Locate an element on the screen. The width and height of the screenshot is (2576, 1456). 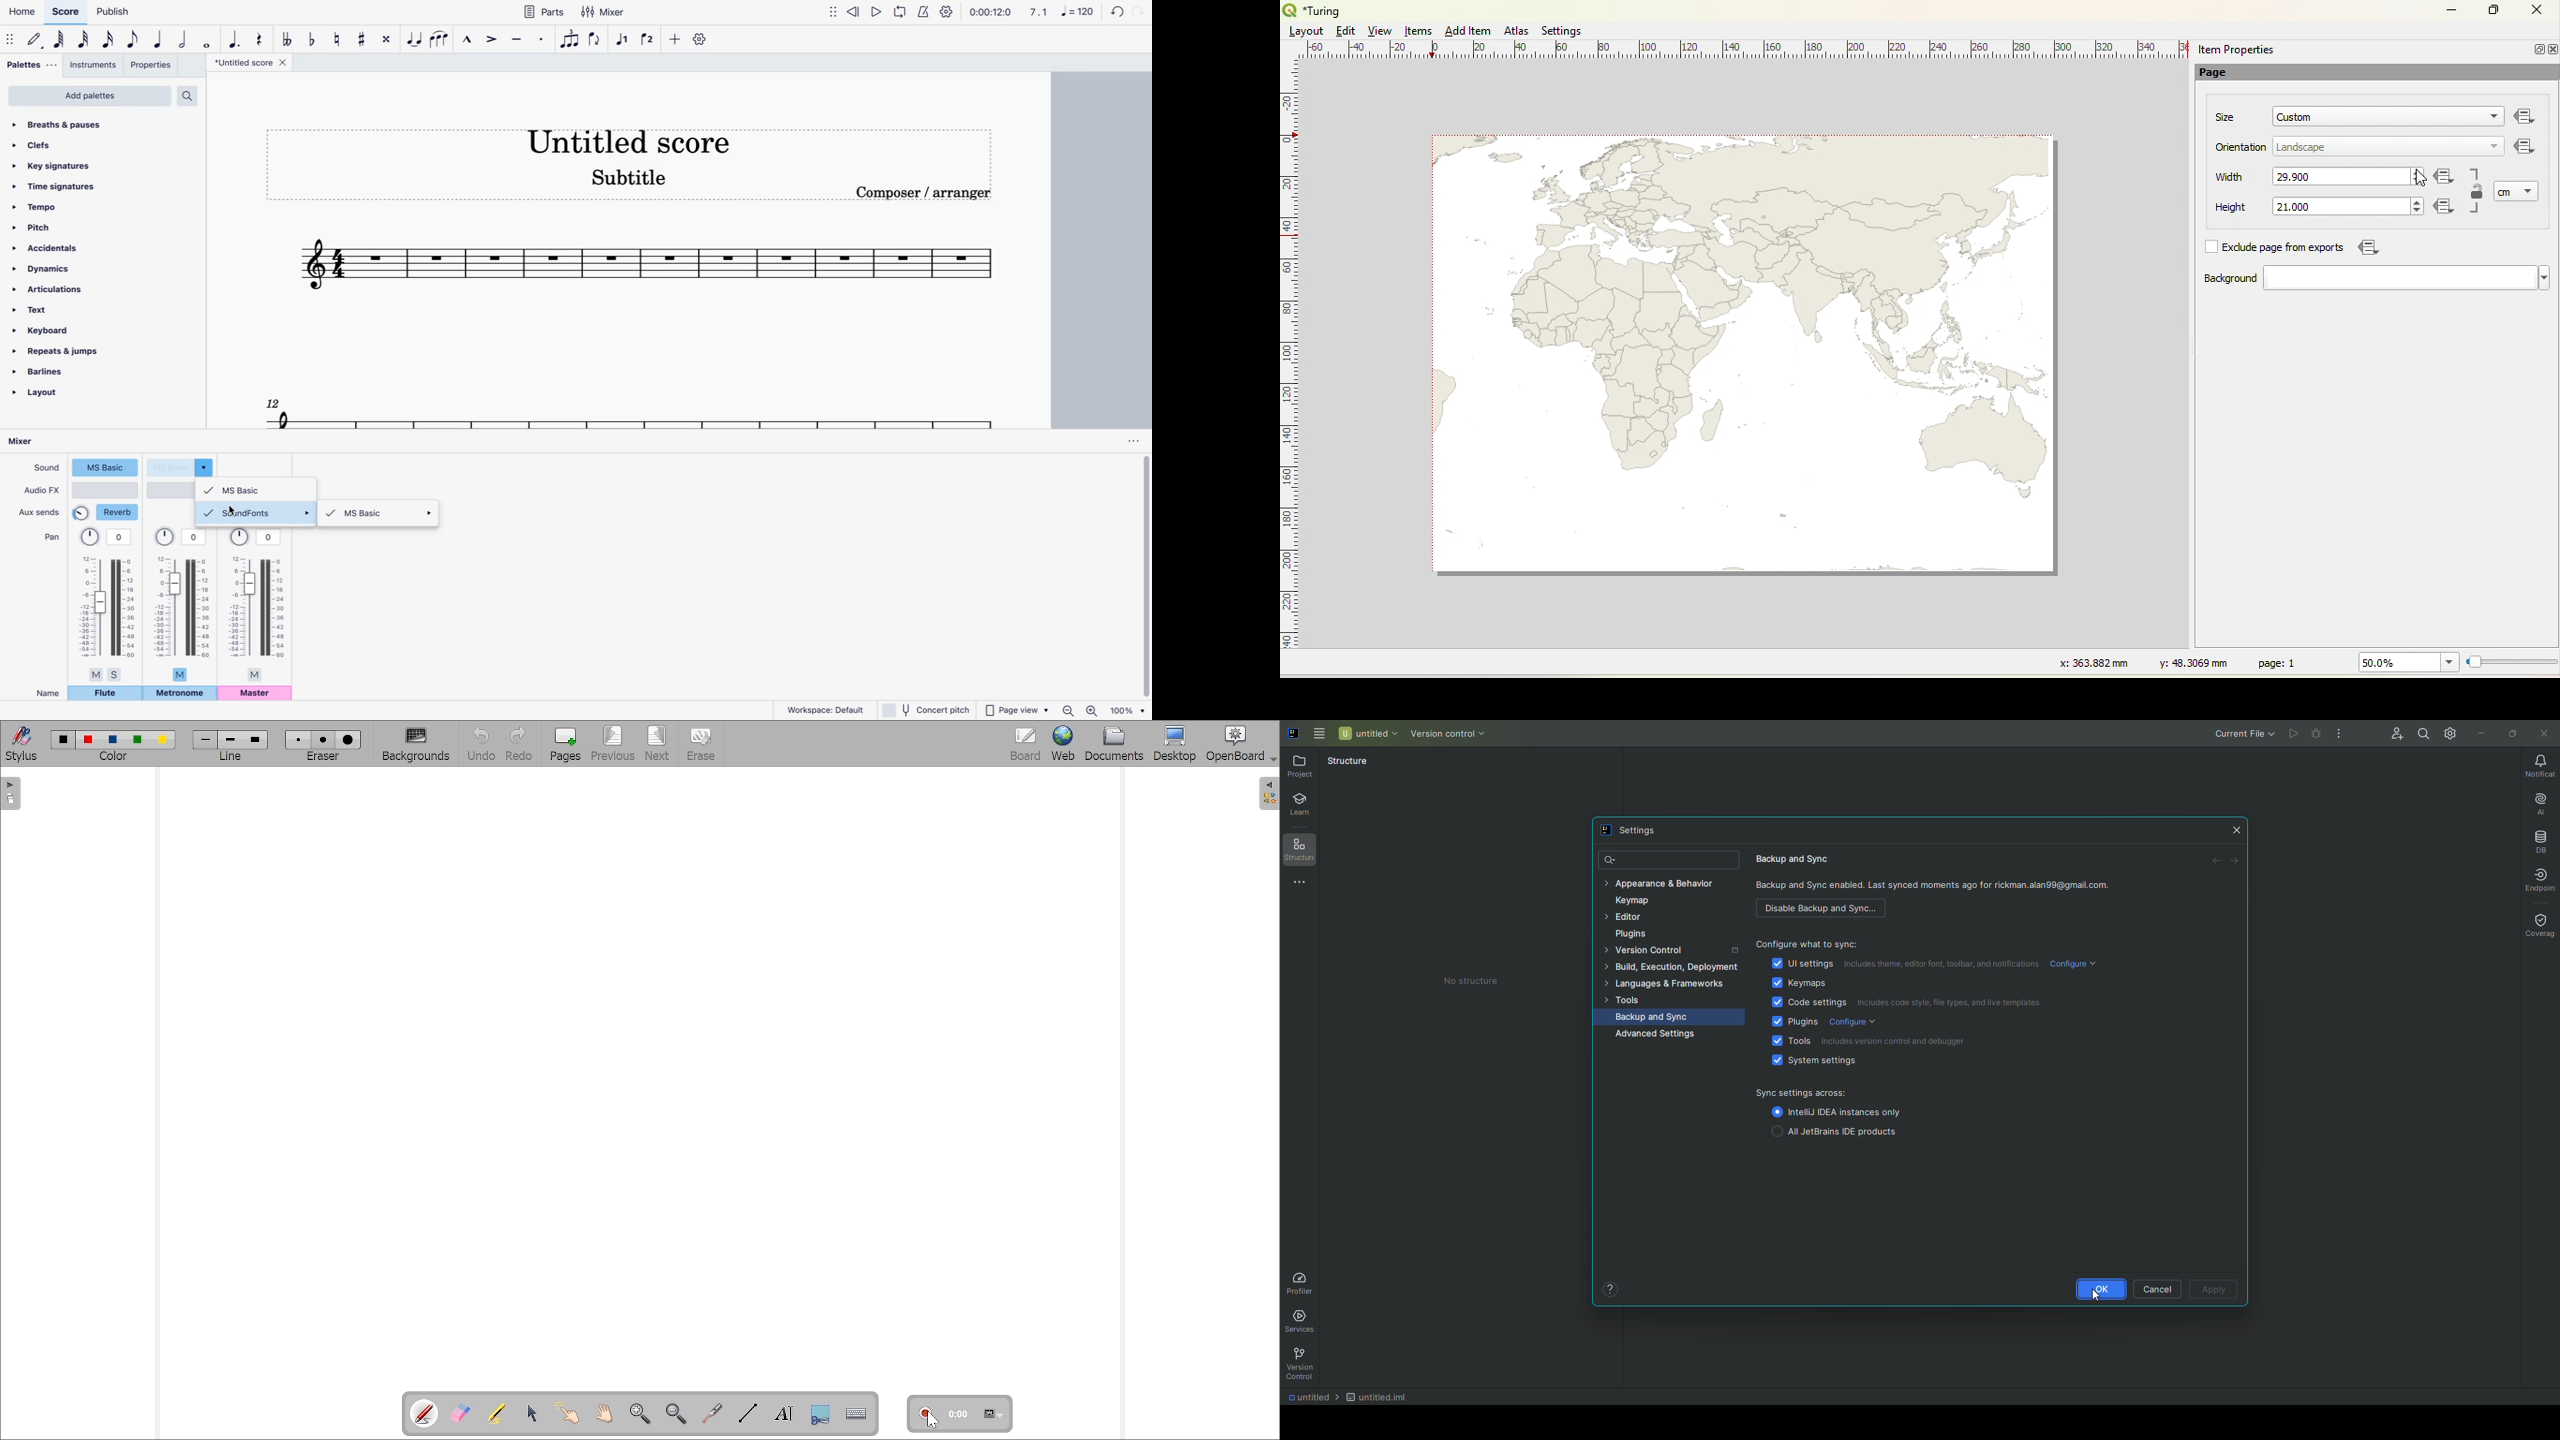
pitch is located at coordinates (80, 227).